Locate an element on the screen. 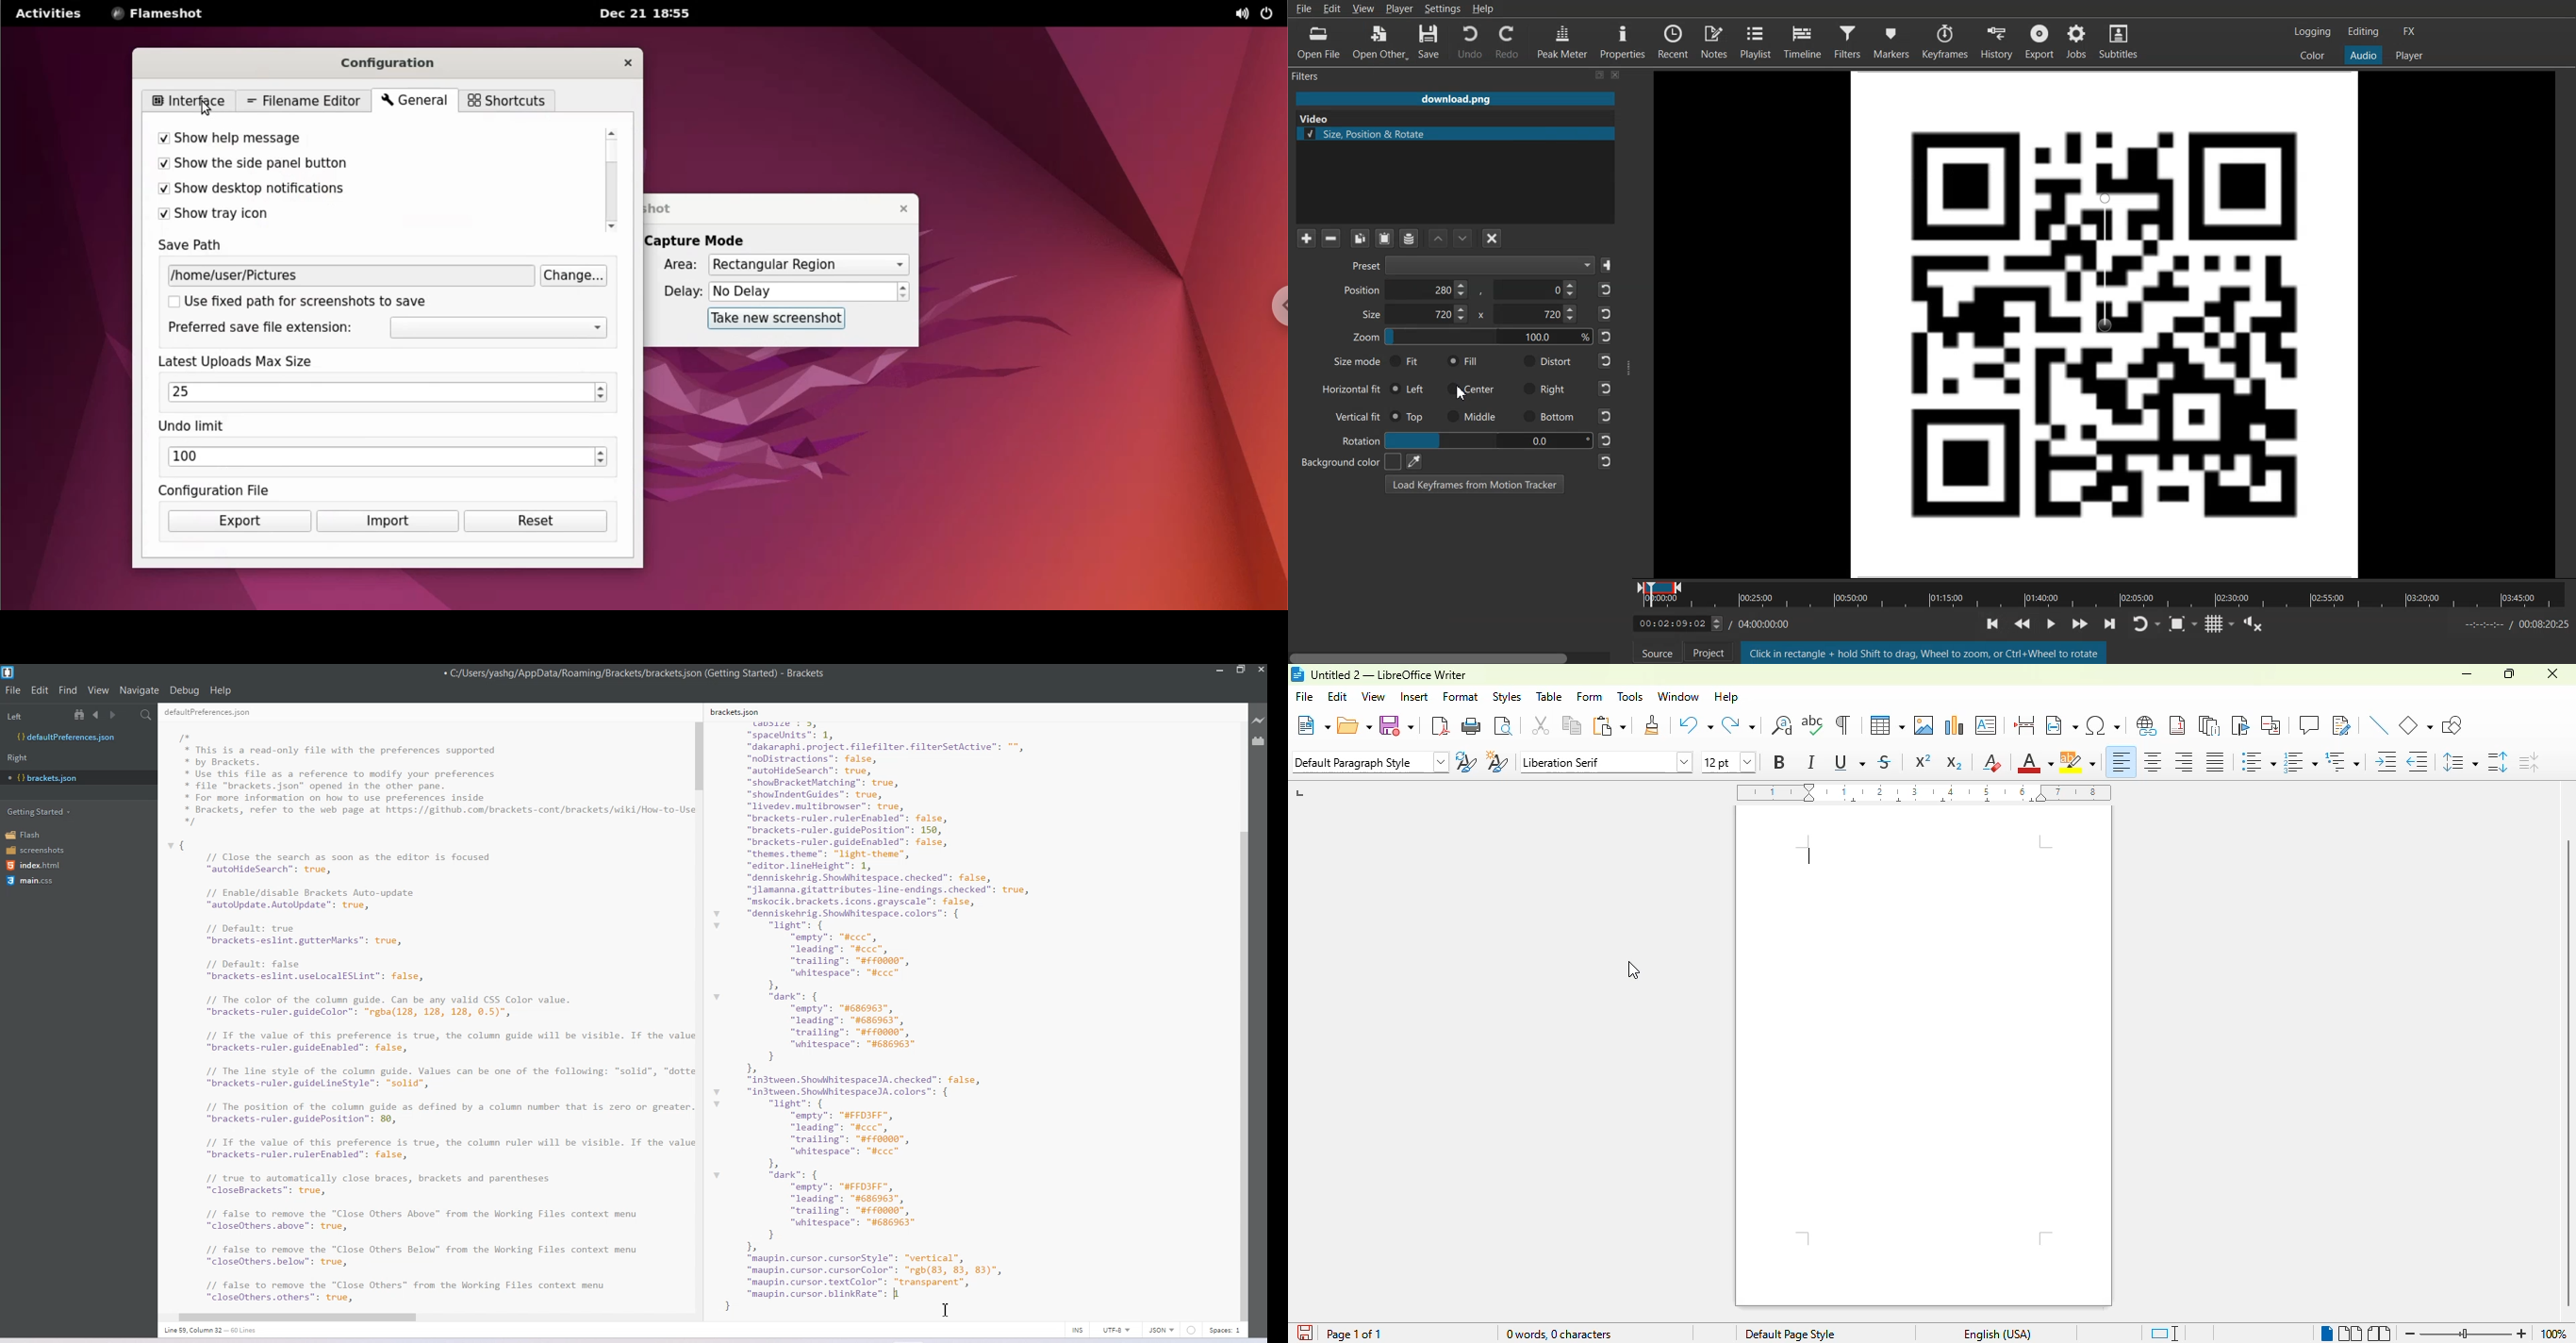  paste is located at coordinates (1610, 725).